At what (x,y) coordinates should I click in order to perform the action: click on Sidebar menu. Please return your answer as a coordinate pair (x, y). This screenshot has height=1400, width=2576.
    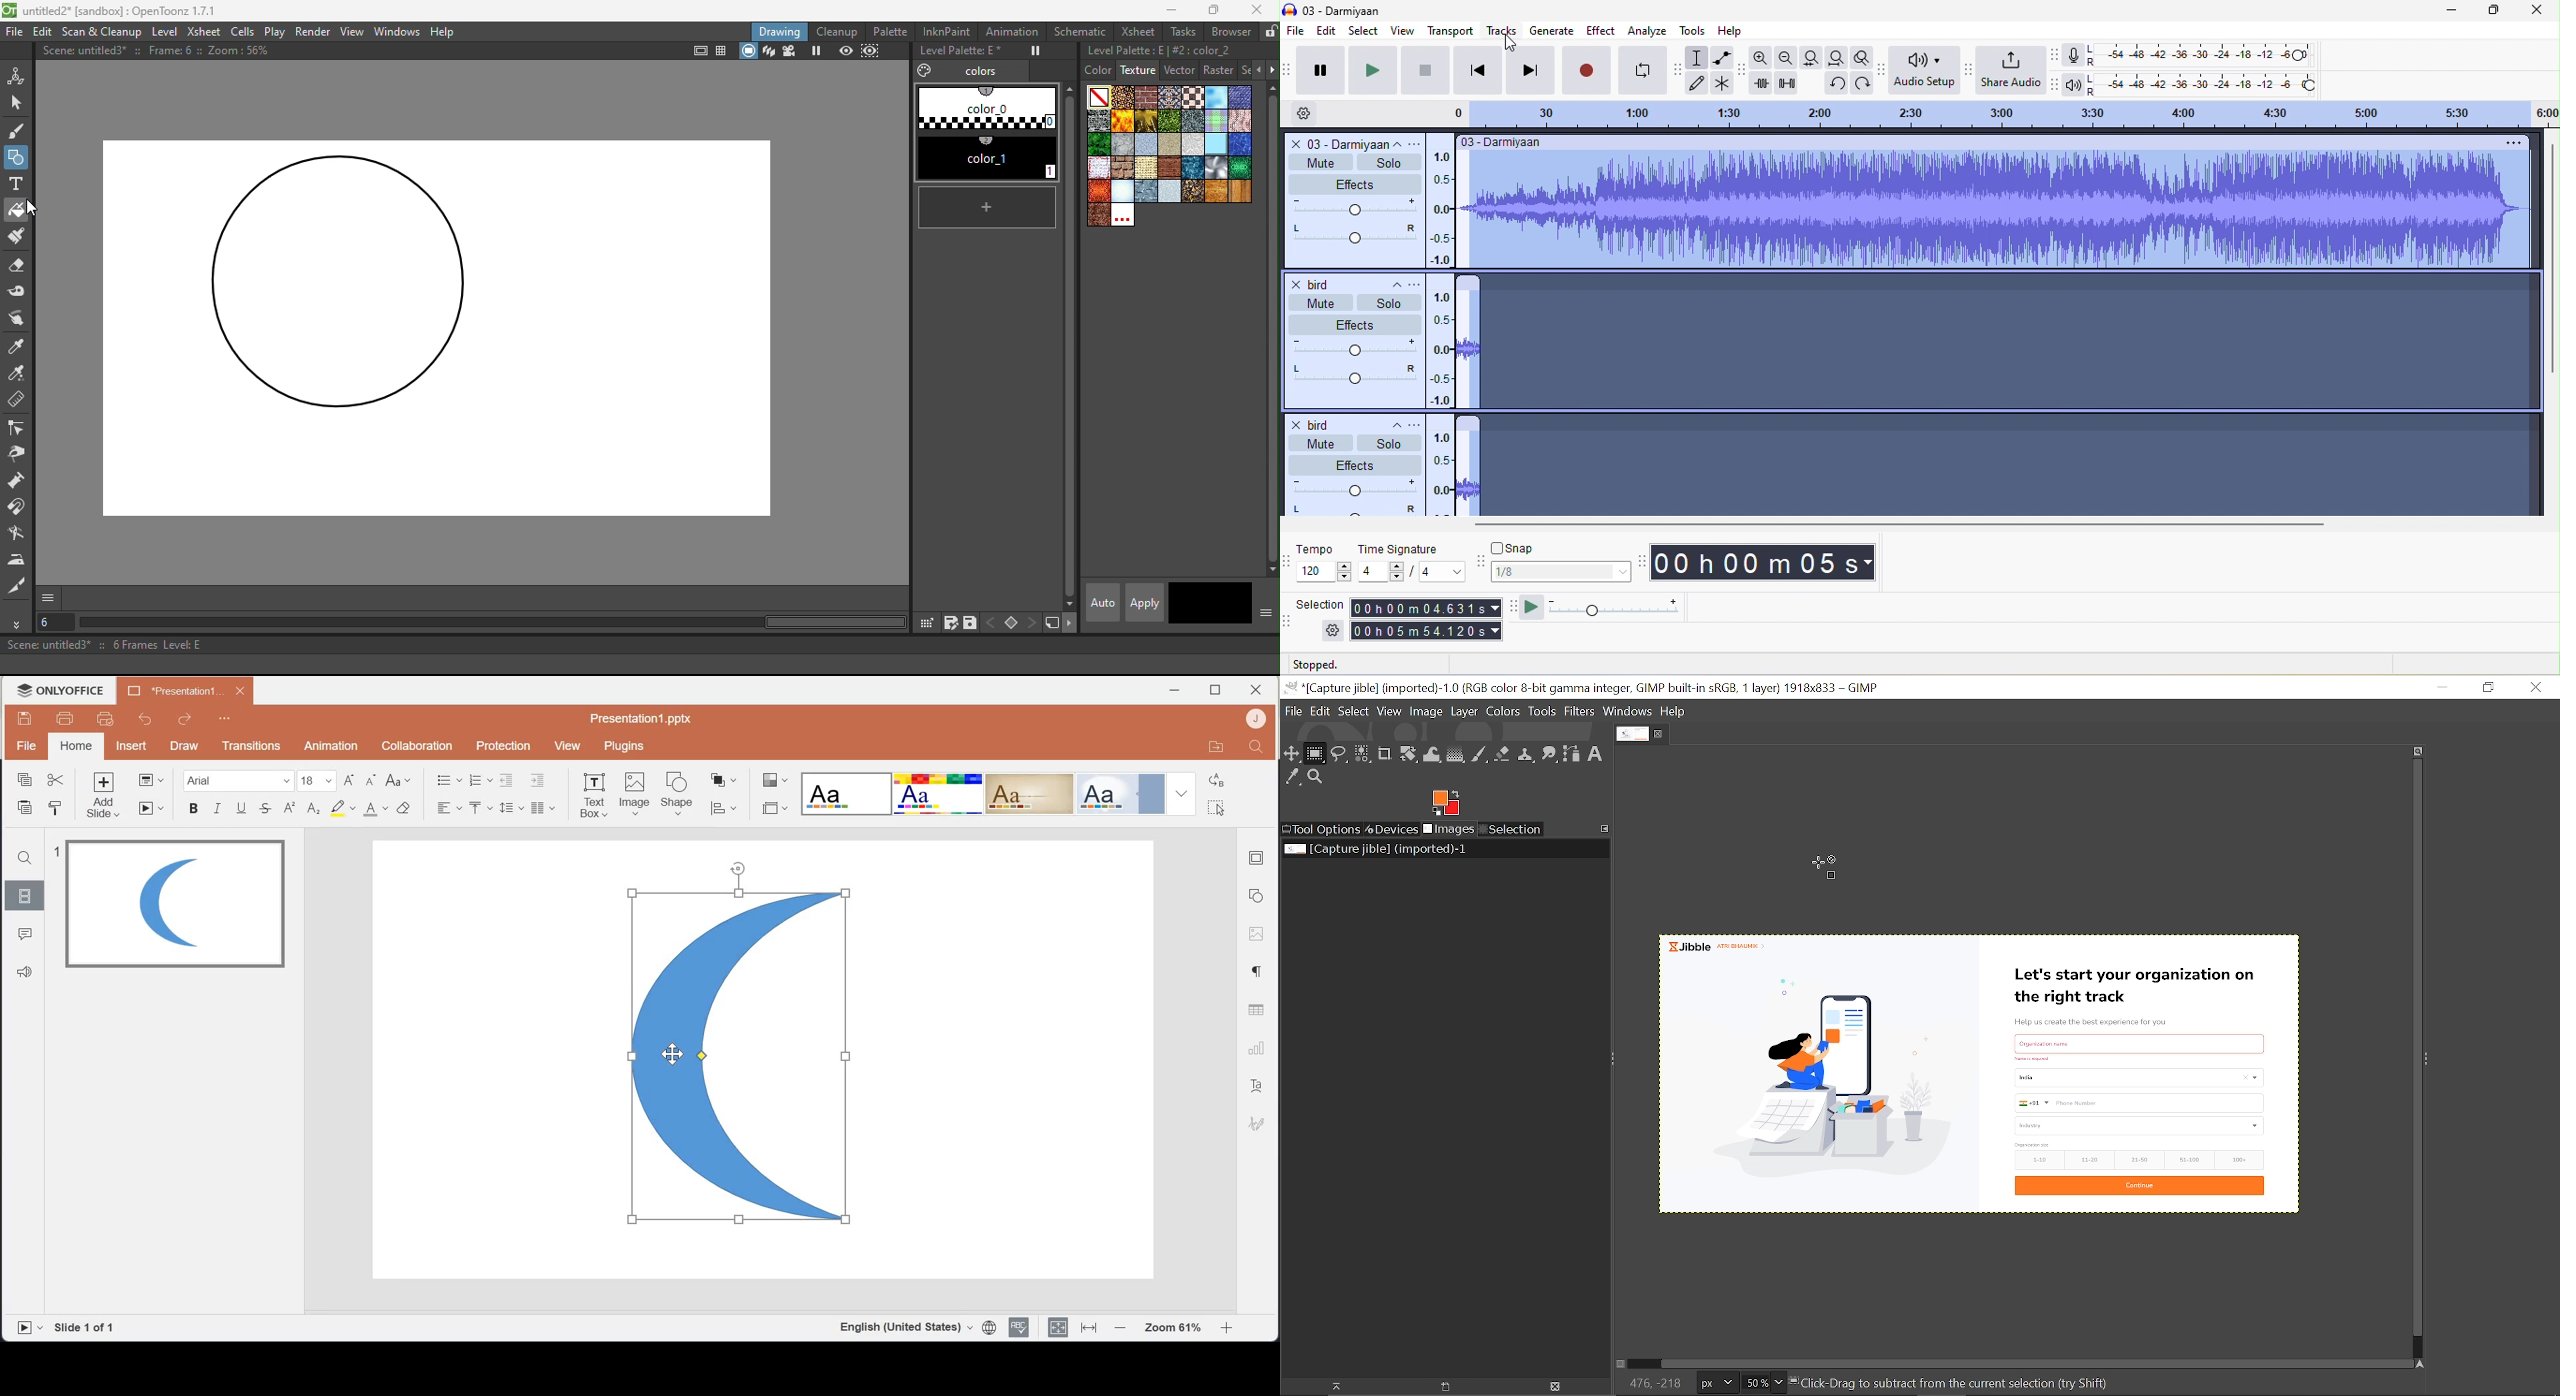
    Looking at the image, I should click on (2432, 1060).